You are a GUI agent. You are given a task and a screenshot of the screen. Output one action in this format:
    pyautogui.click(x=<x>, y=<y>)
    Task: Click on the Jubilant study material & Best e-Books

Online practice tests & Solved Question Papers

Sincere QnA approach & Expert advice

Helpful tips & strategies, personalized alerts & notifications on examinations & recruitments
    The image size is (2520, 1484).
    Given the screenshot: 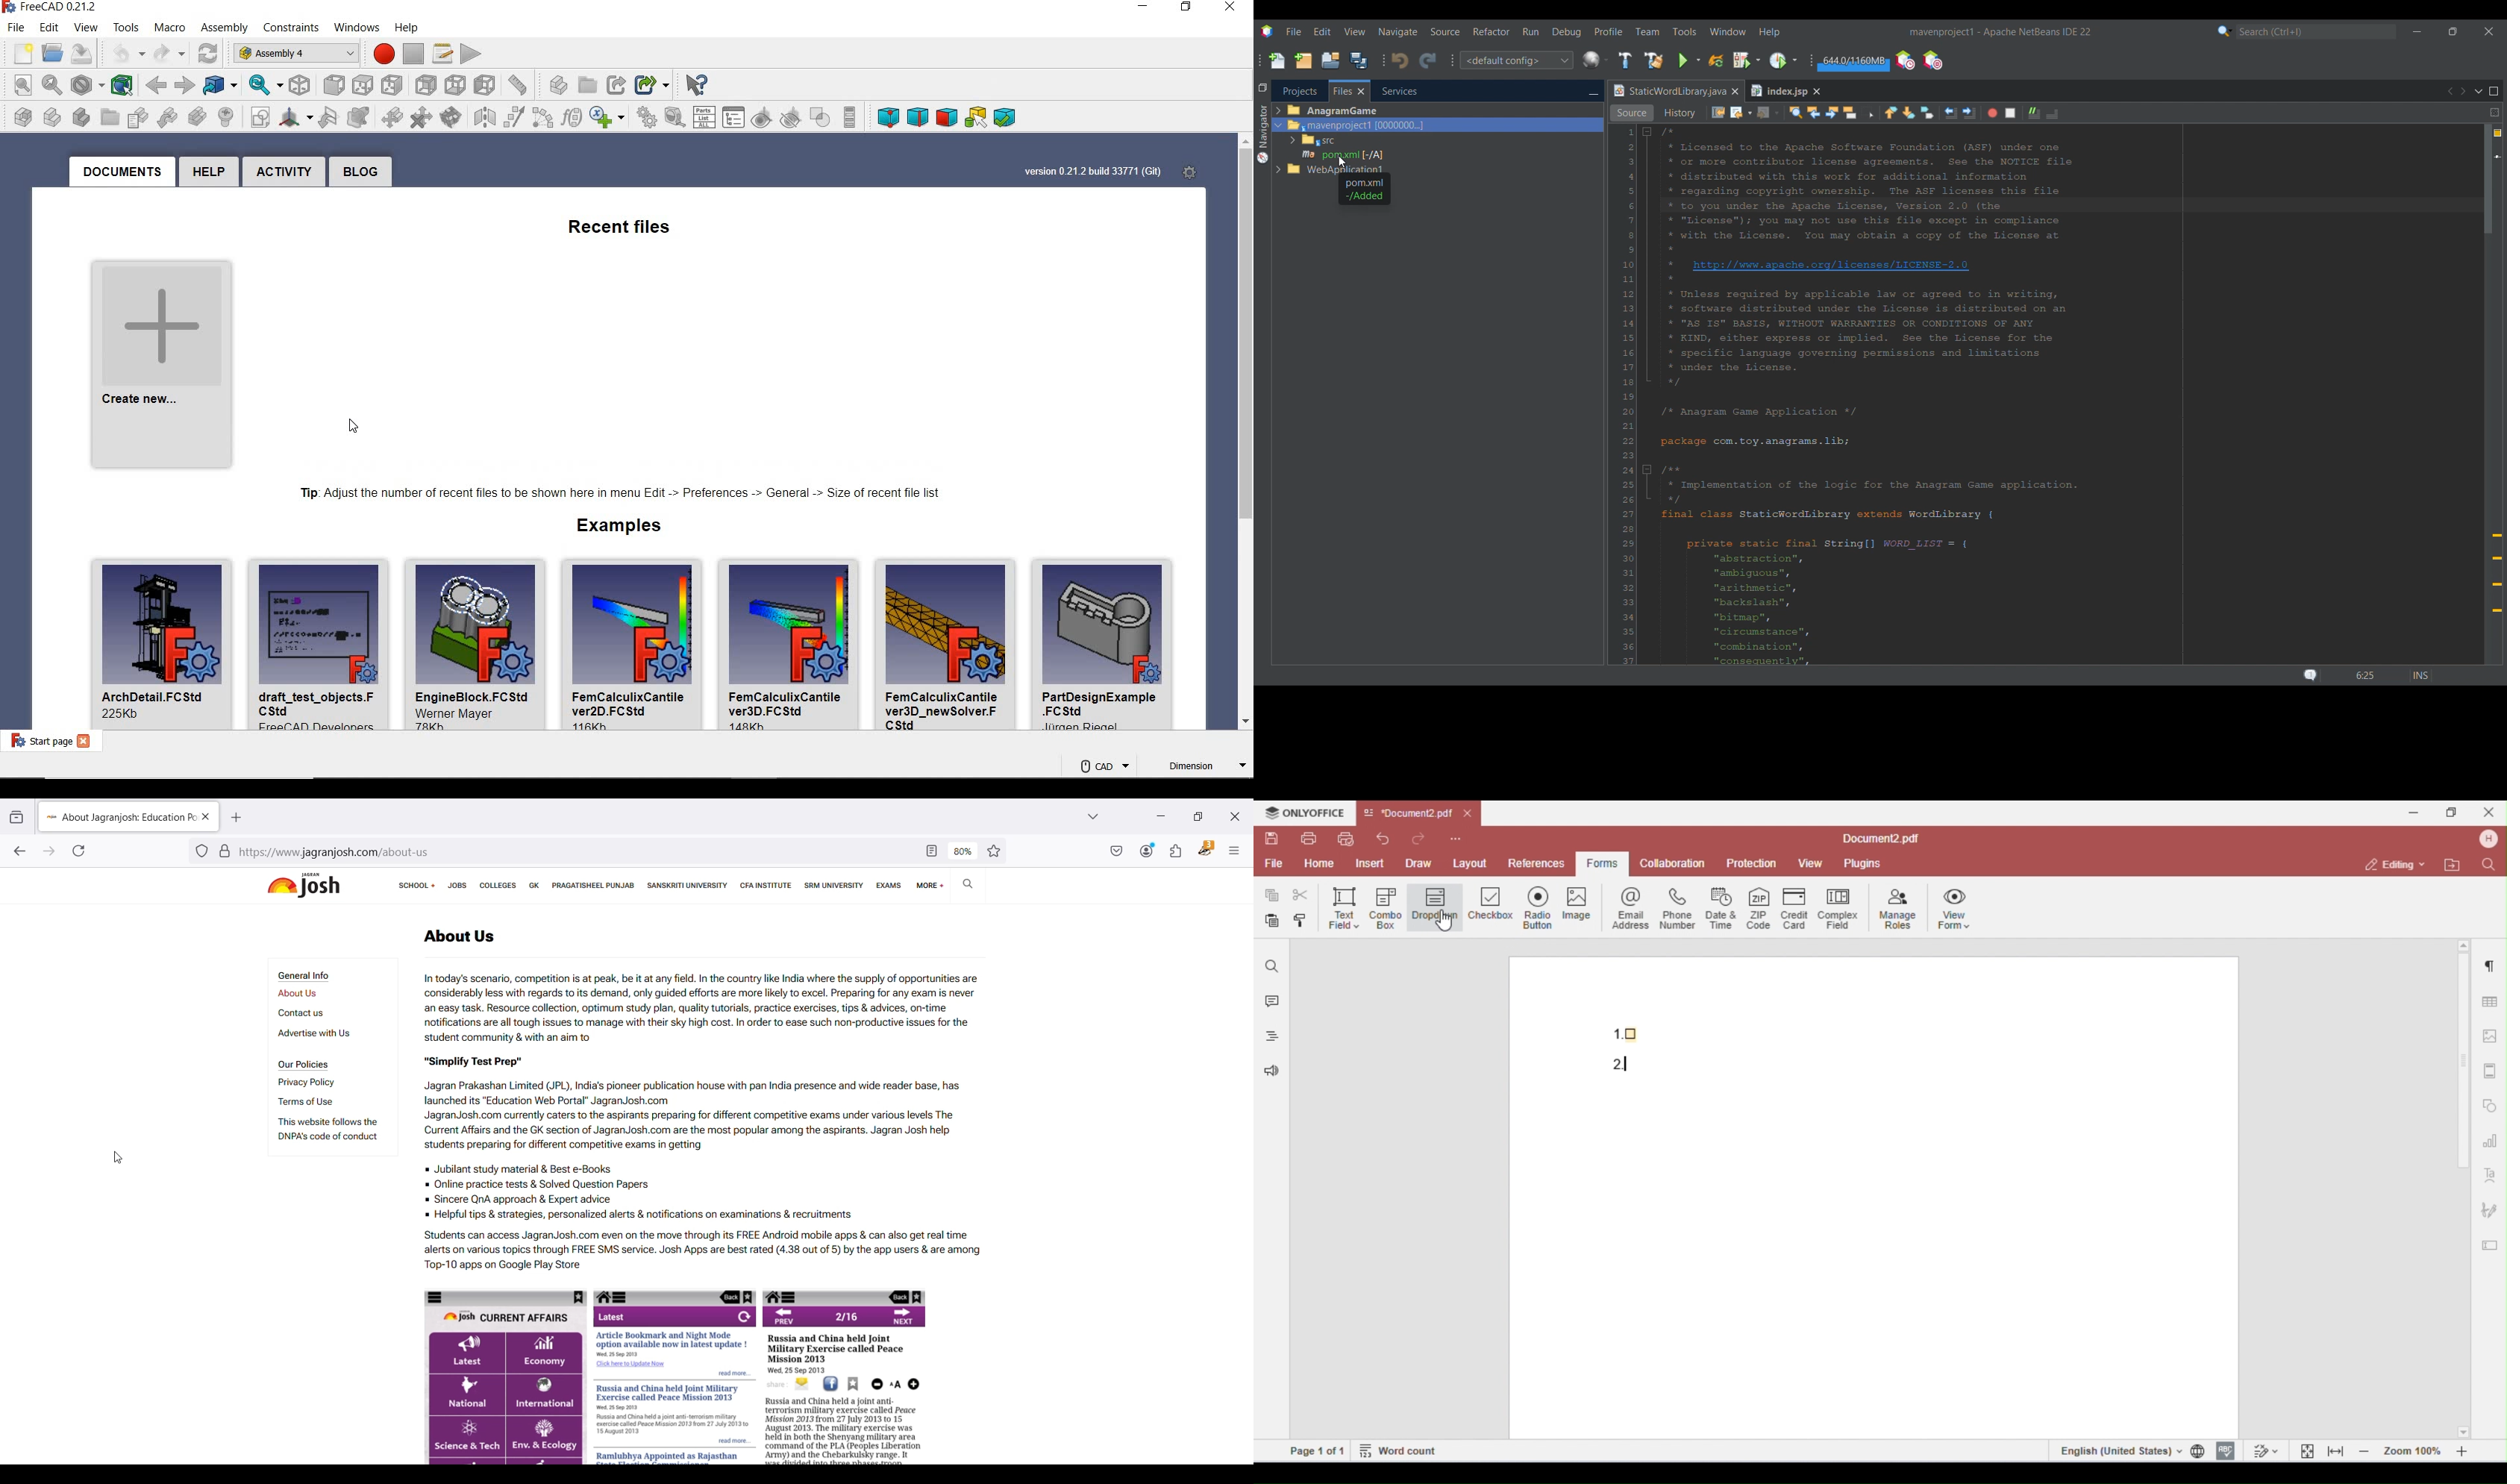 What is the action you would take?
    pyautogui.click(x=640, y=1190)
    